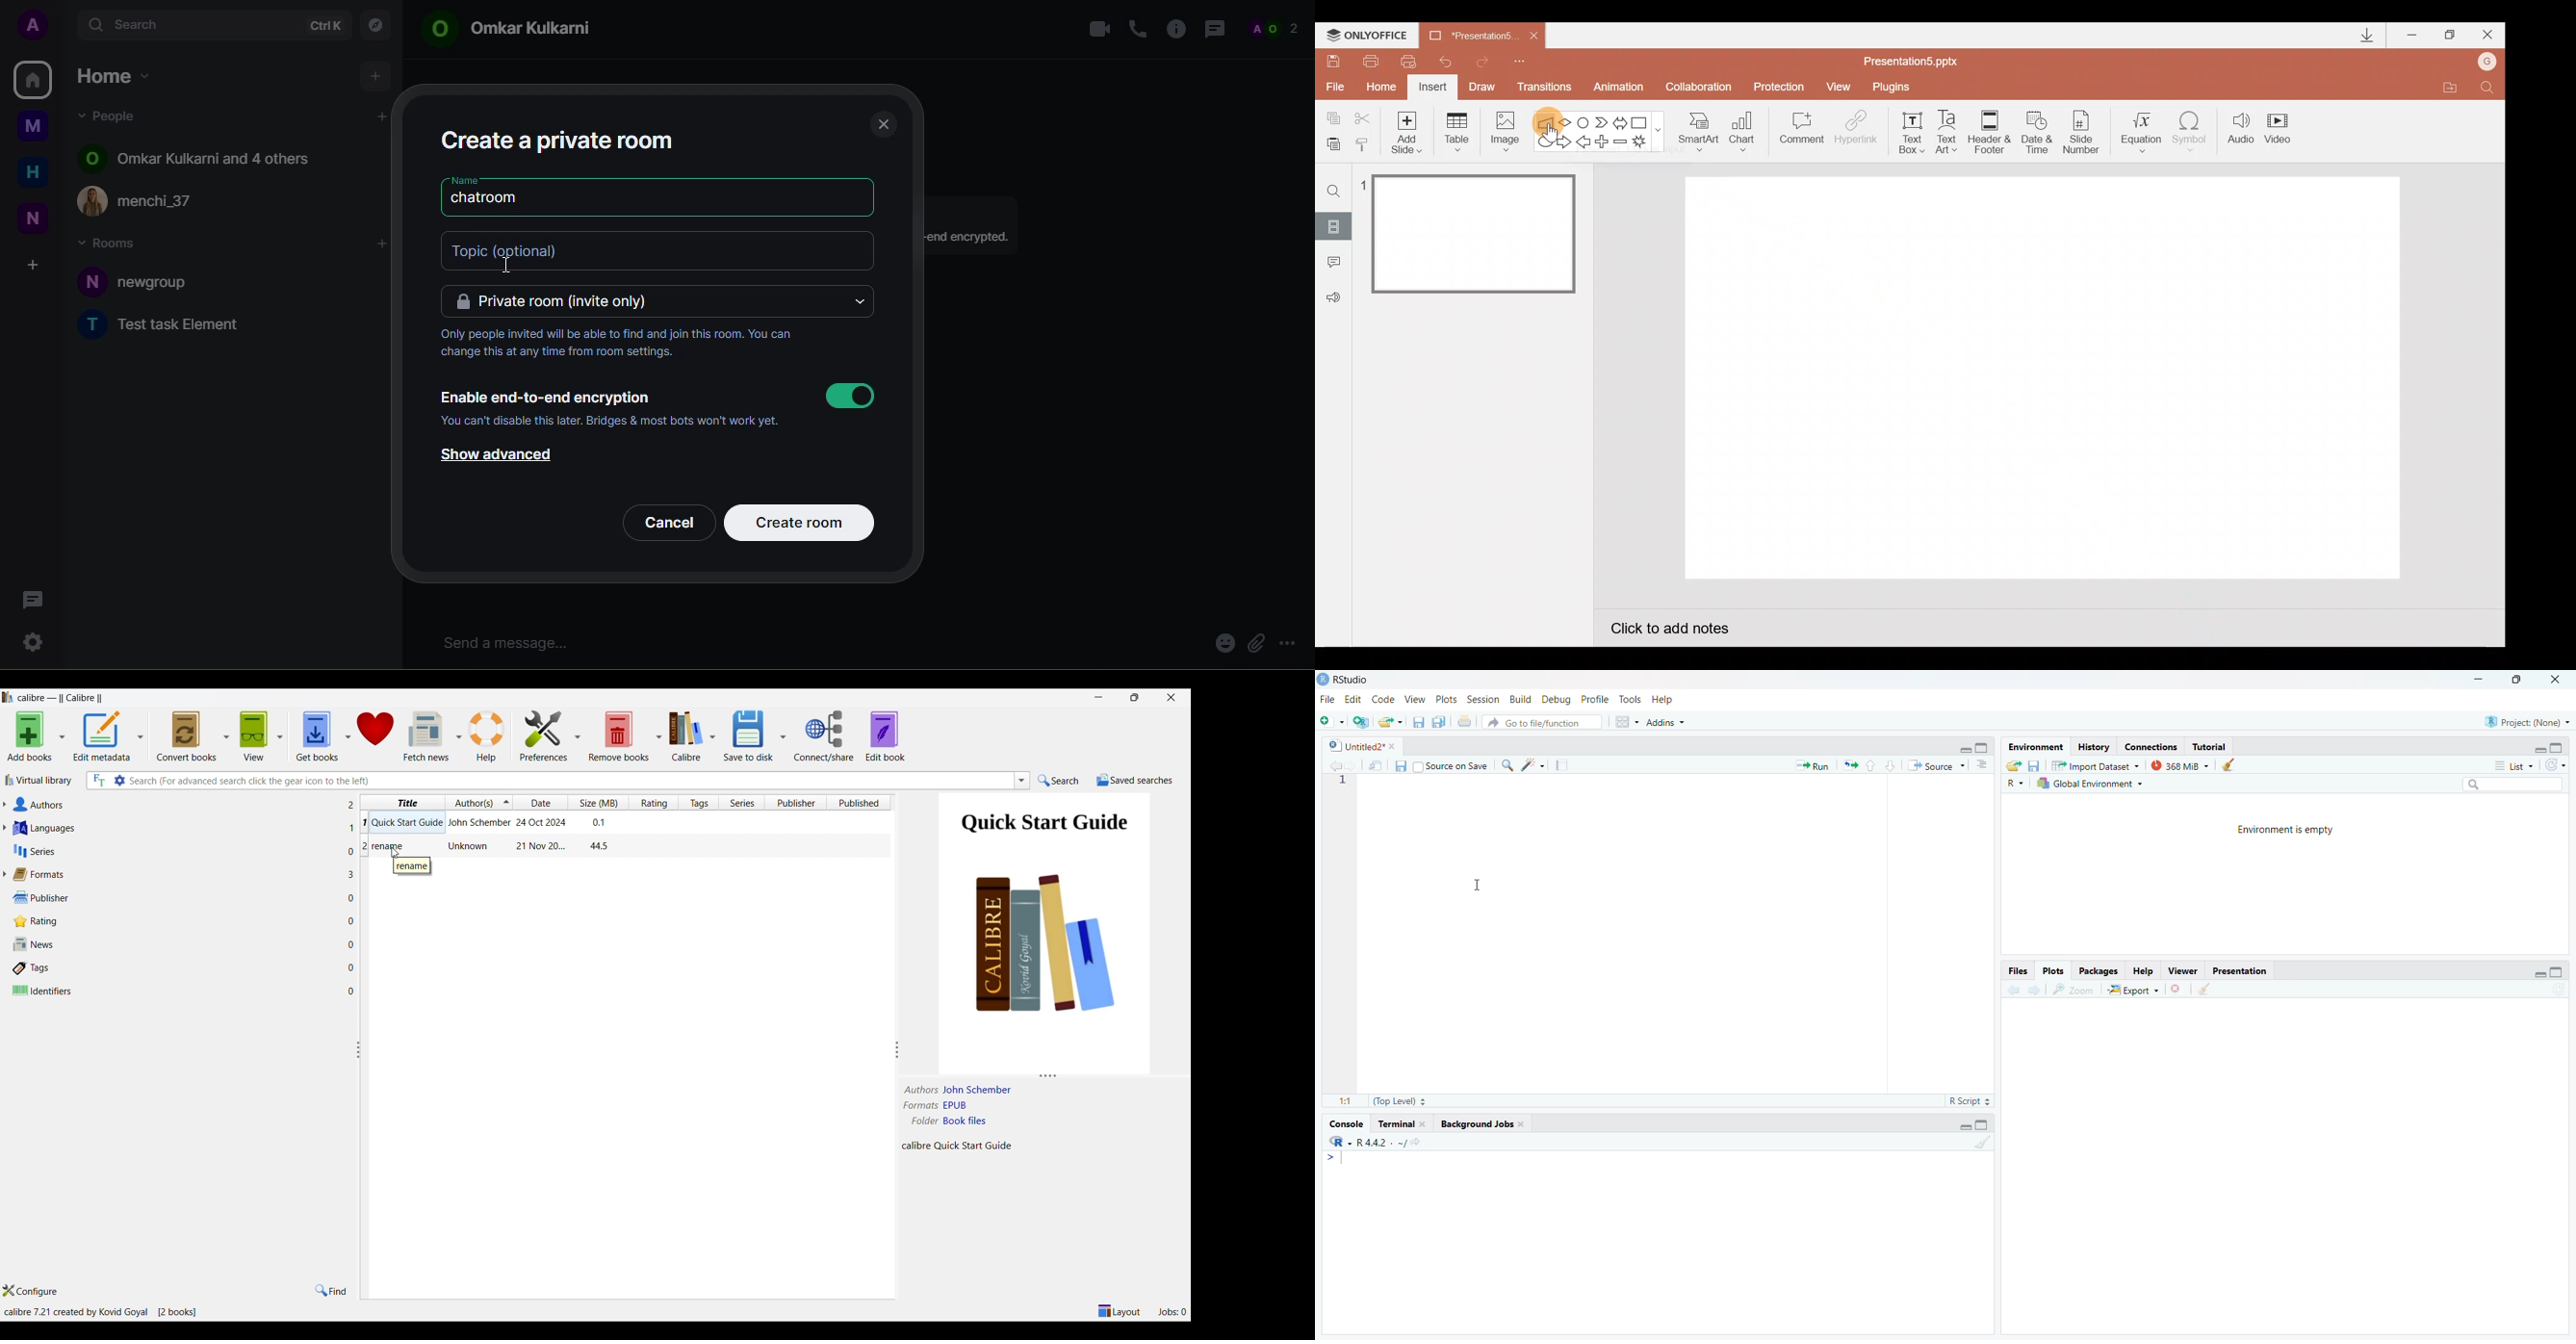 This screenshot has height=1344, width=2576. I want to click on Preview of current selection, so click(1043, 919).